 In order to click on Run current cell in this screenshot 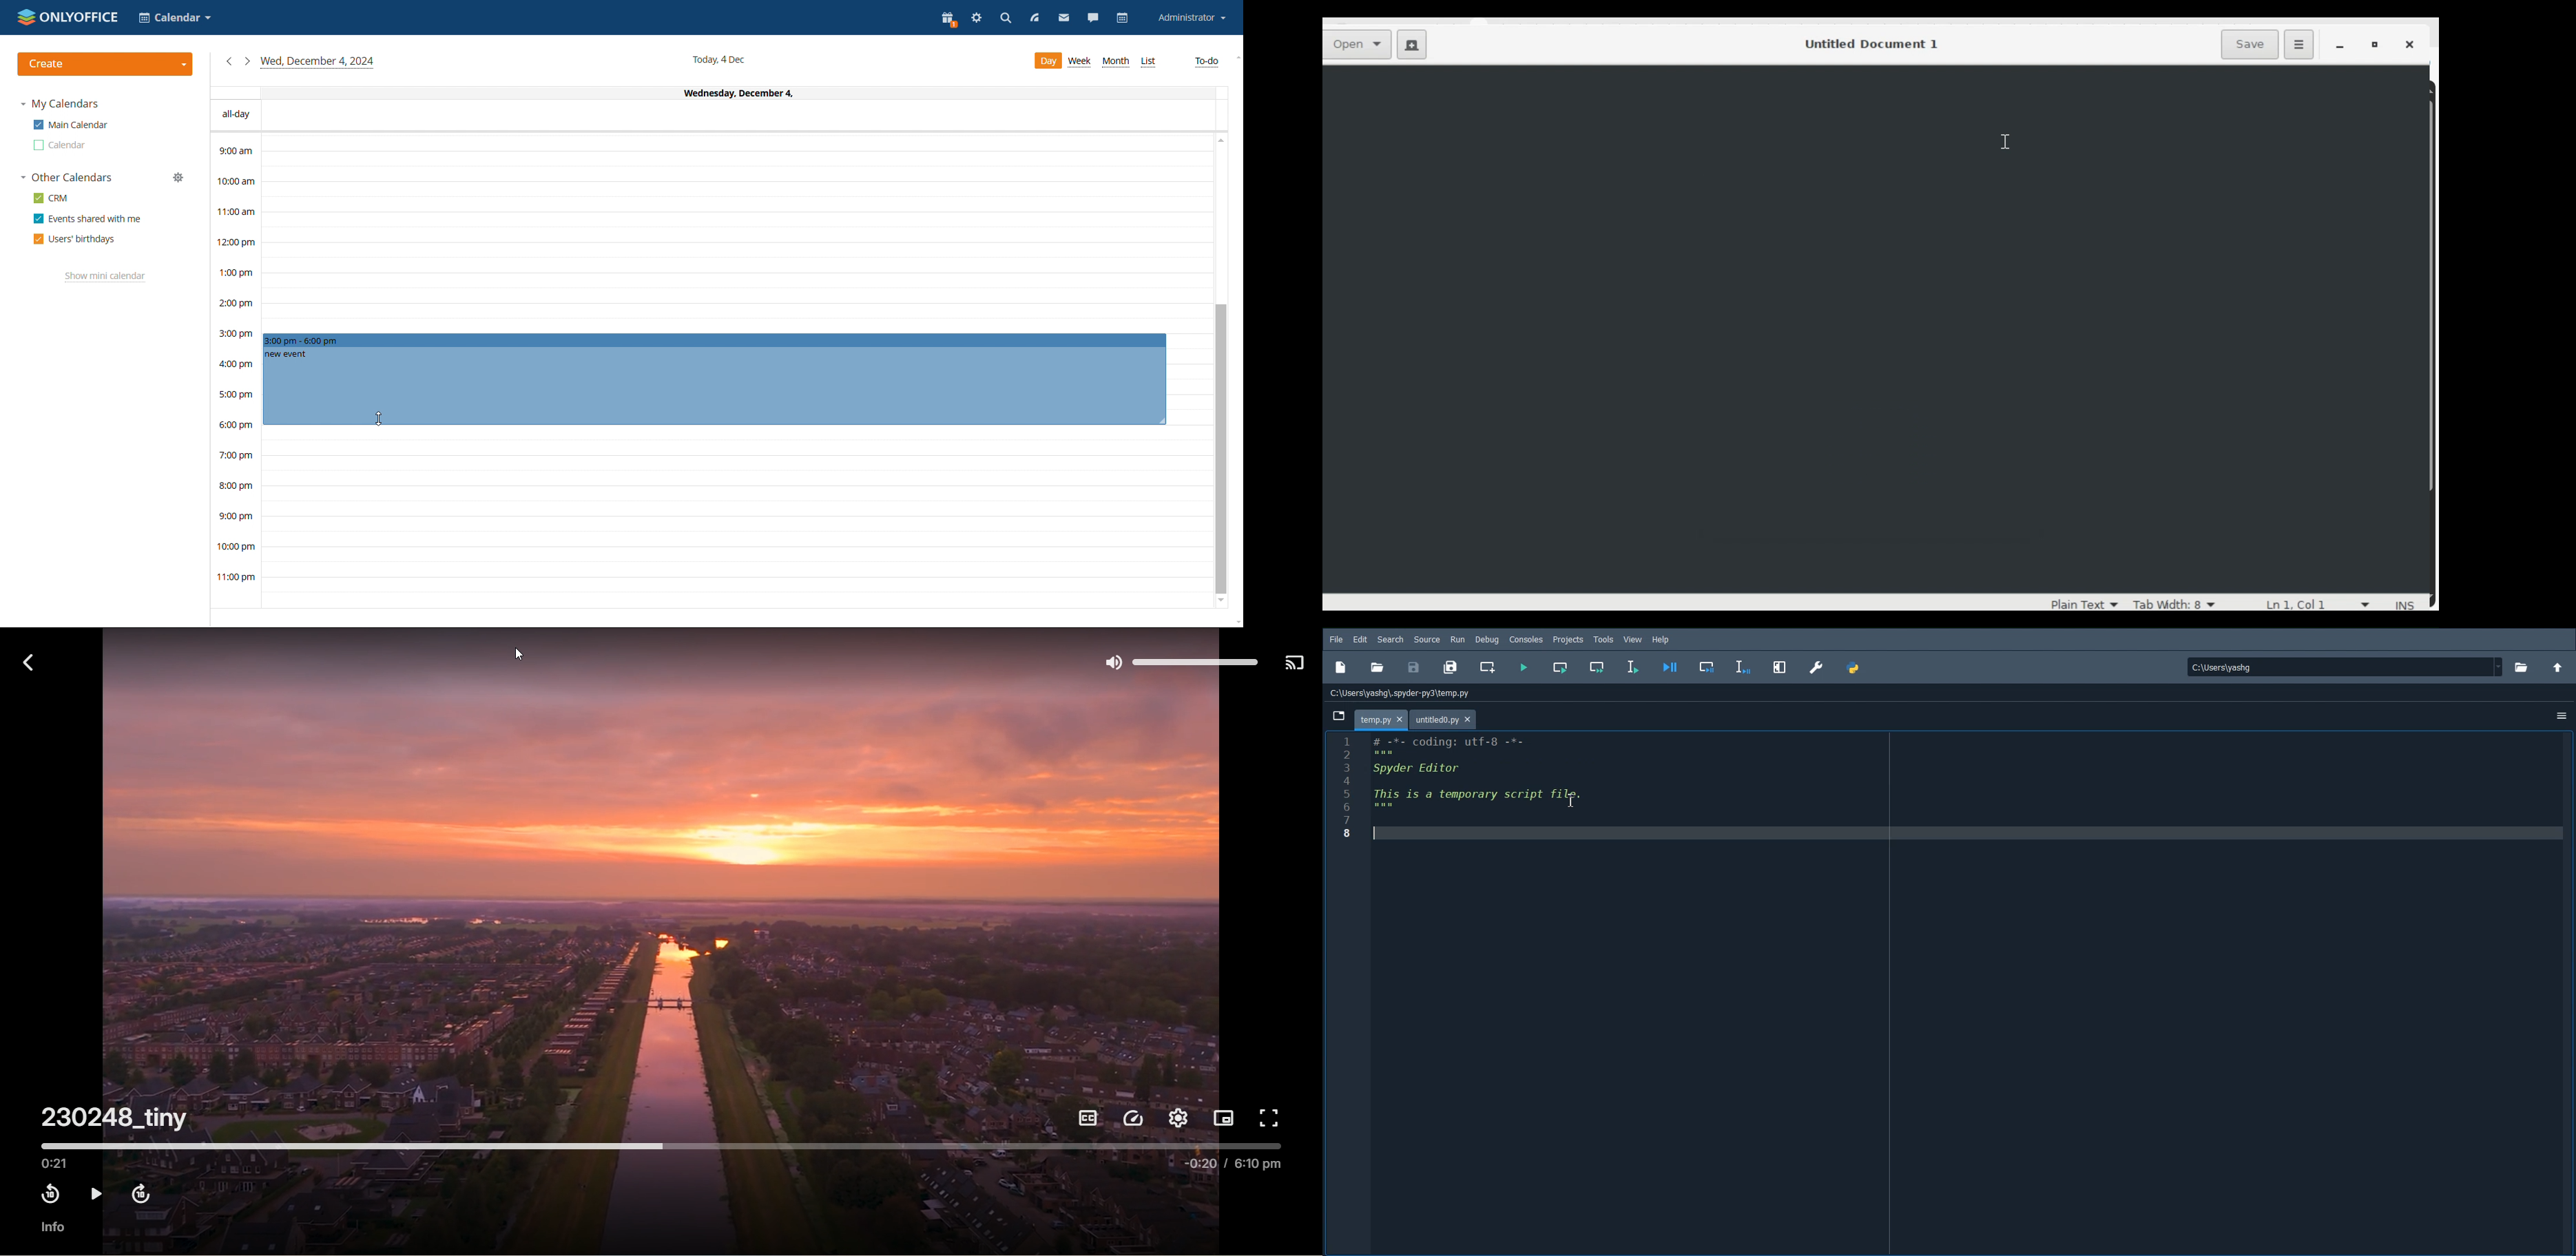, I will do `click(1599, 668)`.